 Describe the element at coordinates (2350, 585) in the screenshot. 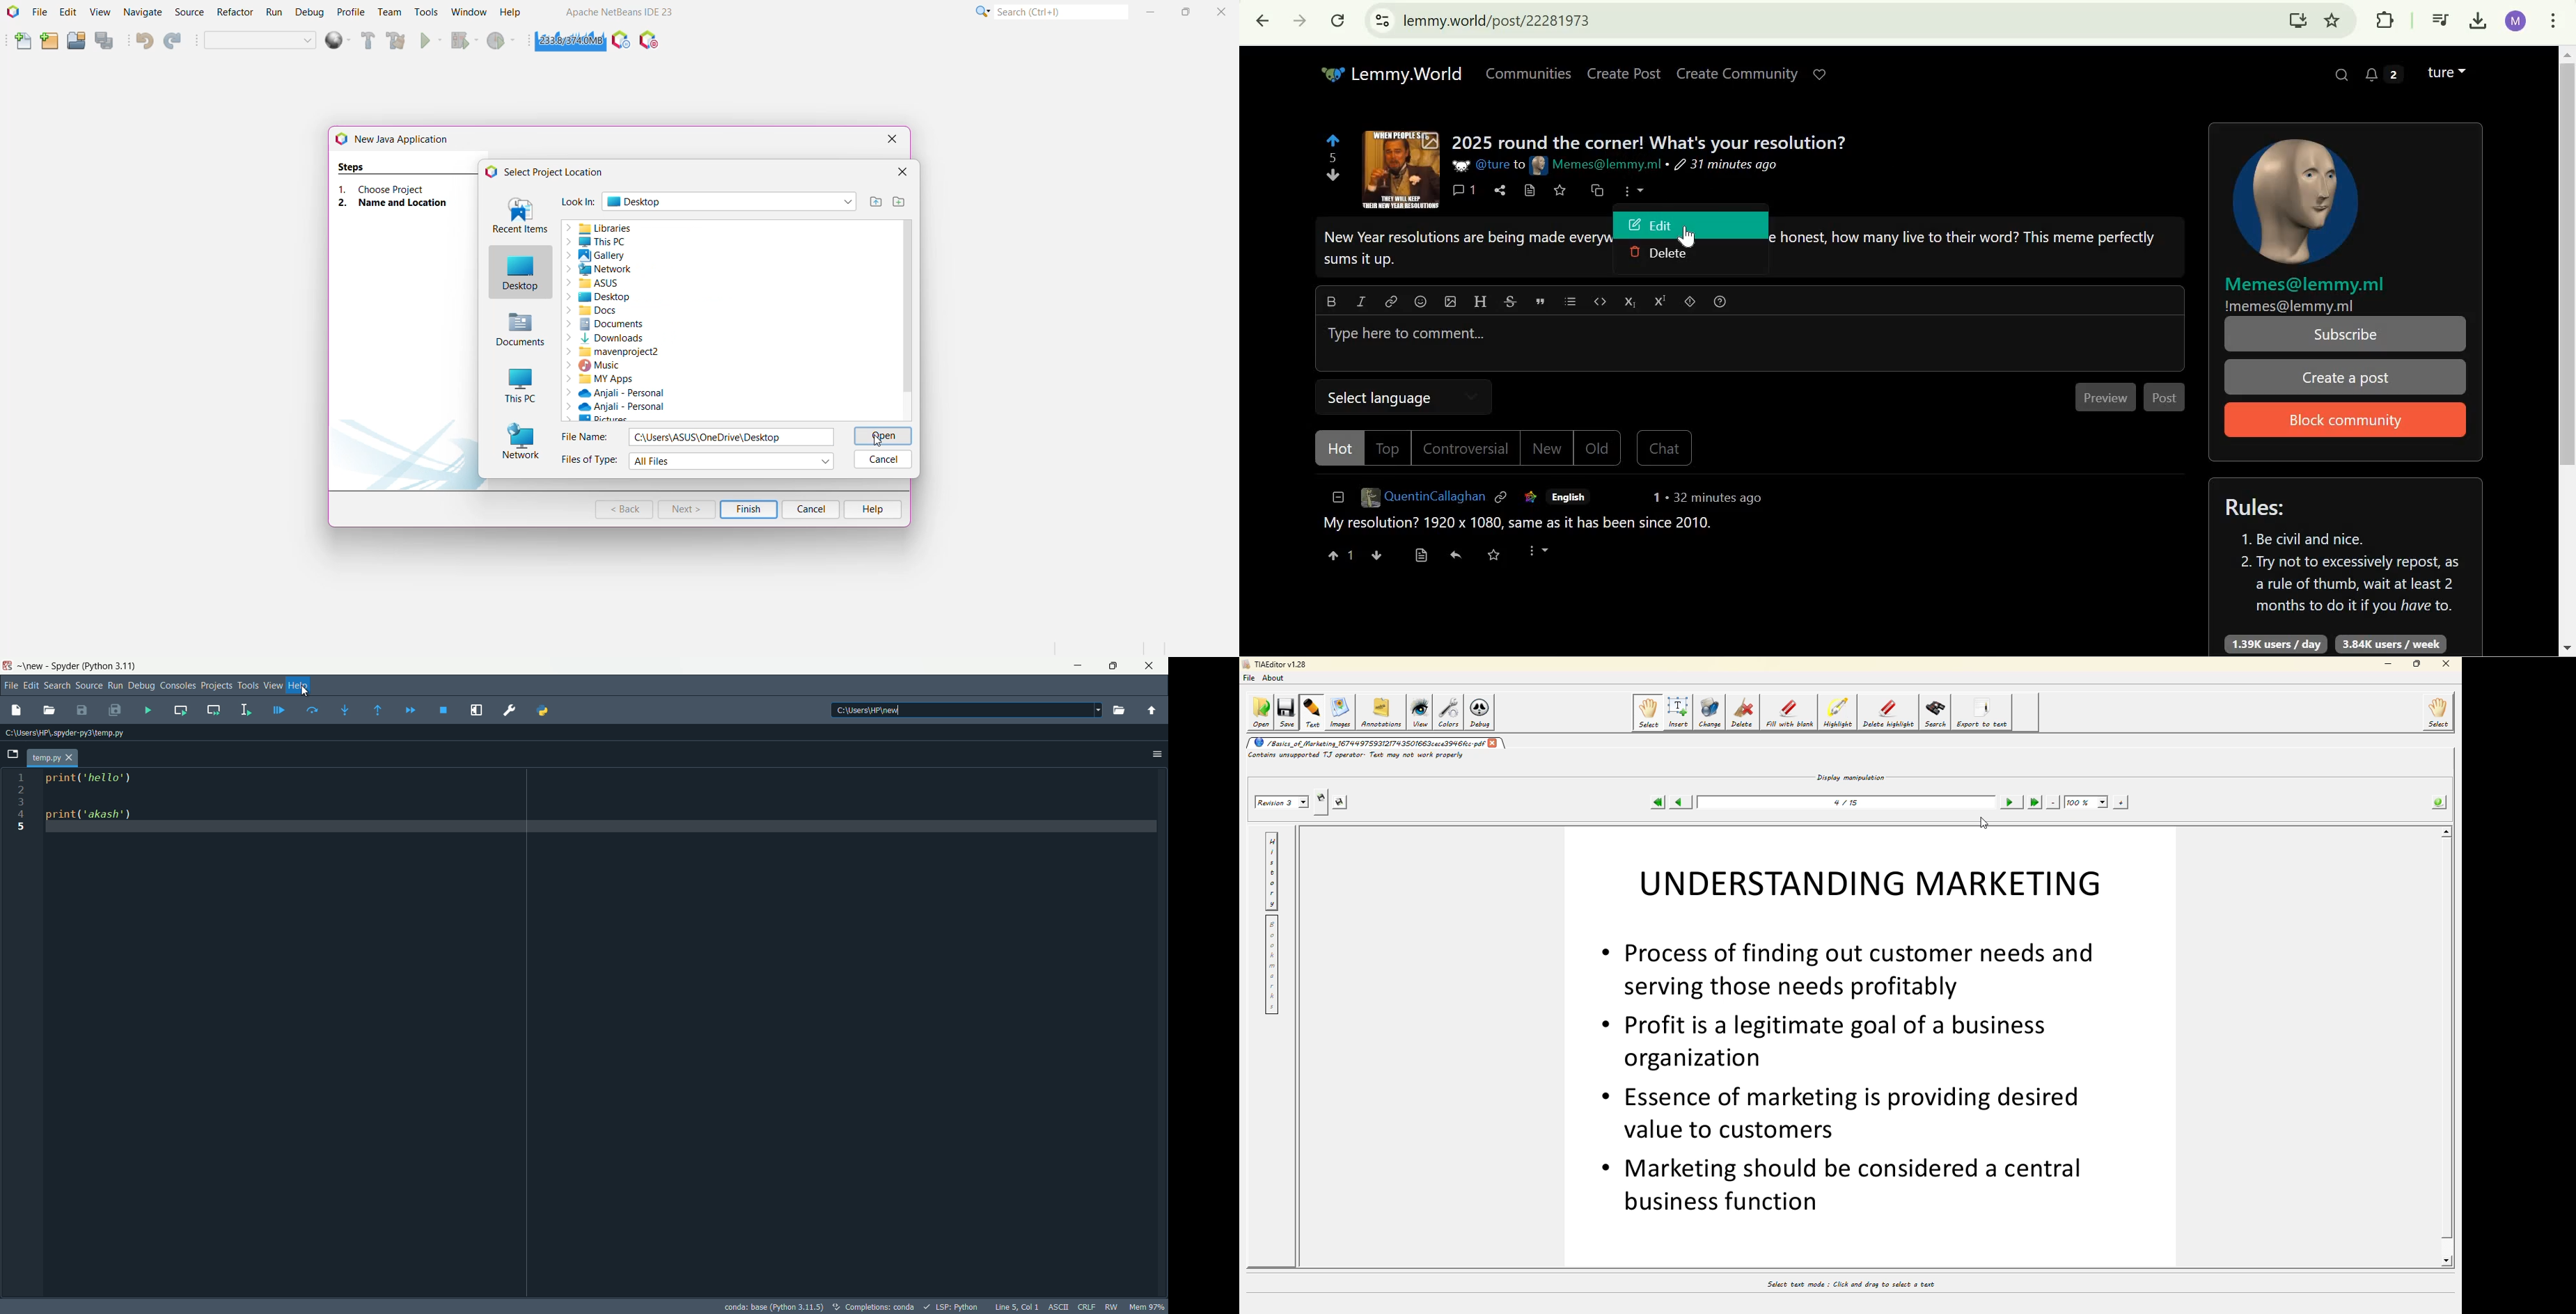

I see `2. Try not to excessively repost, as
a rule of thumb, wait at least 2
months to do it if you have to.` at that location.